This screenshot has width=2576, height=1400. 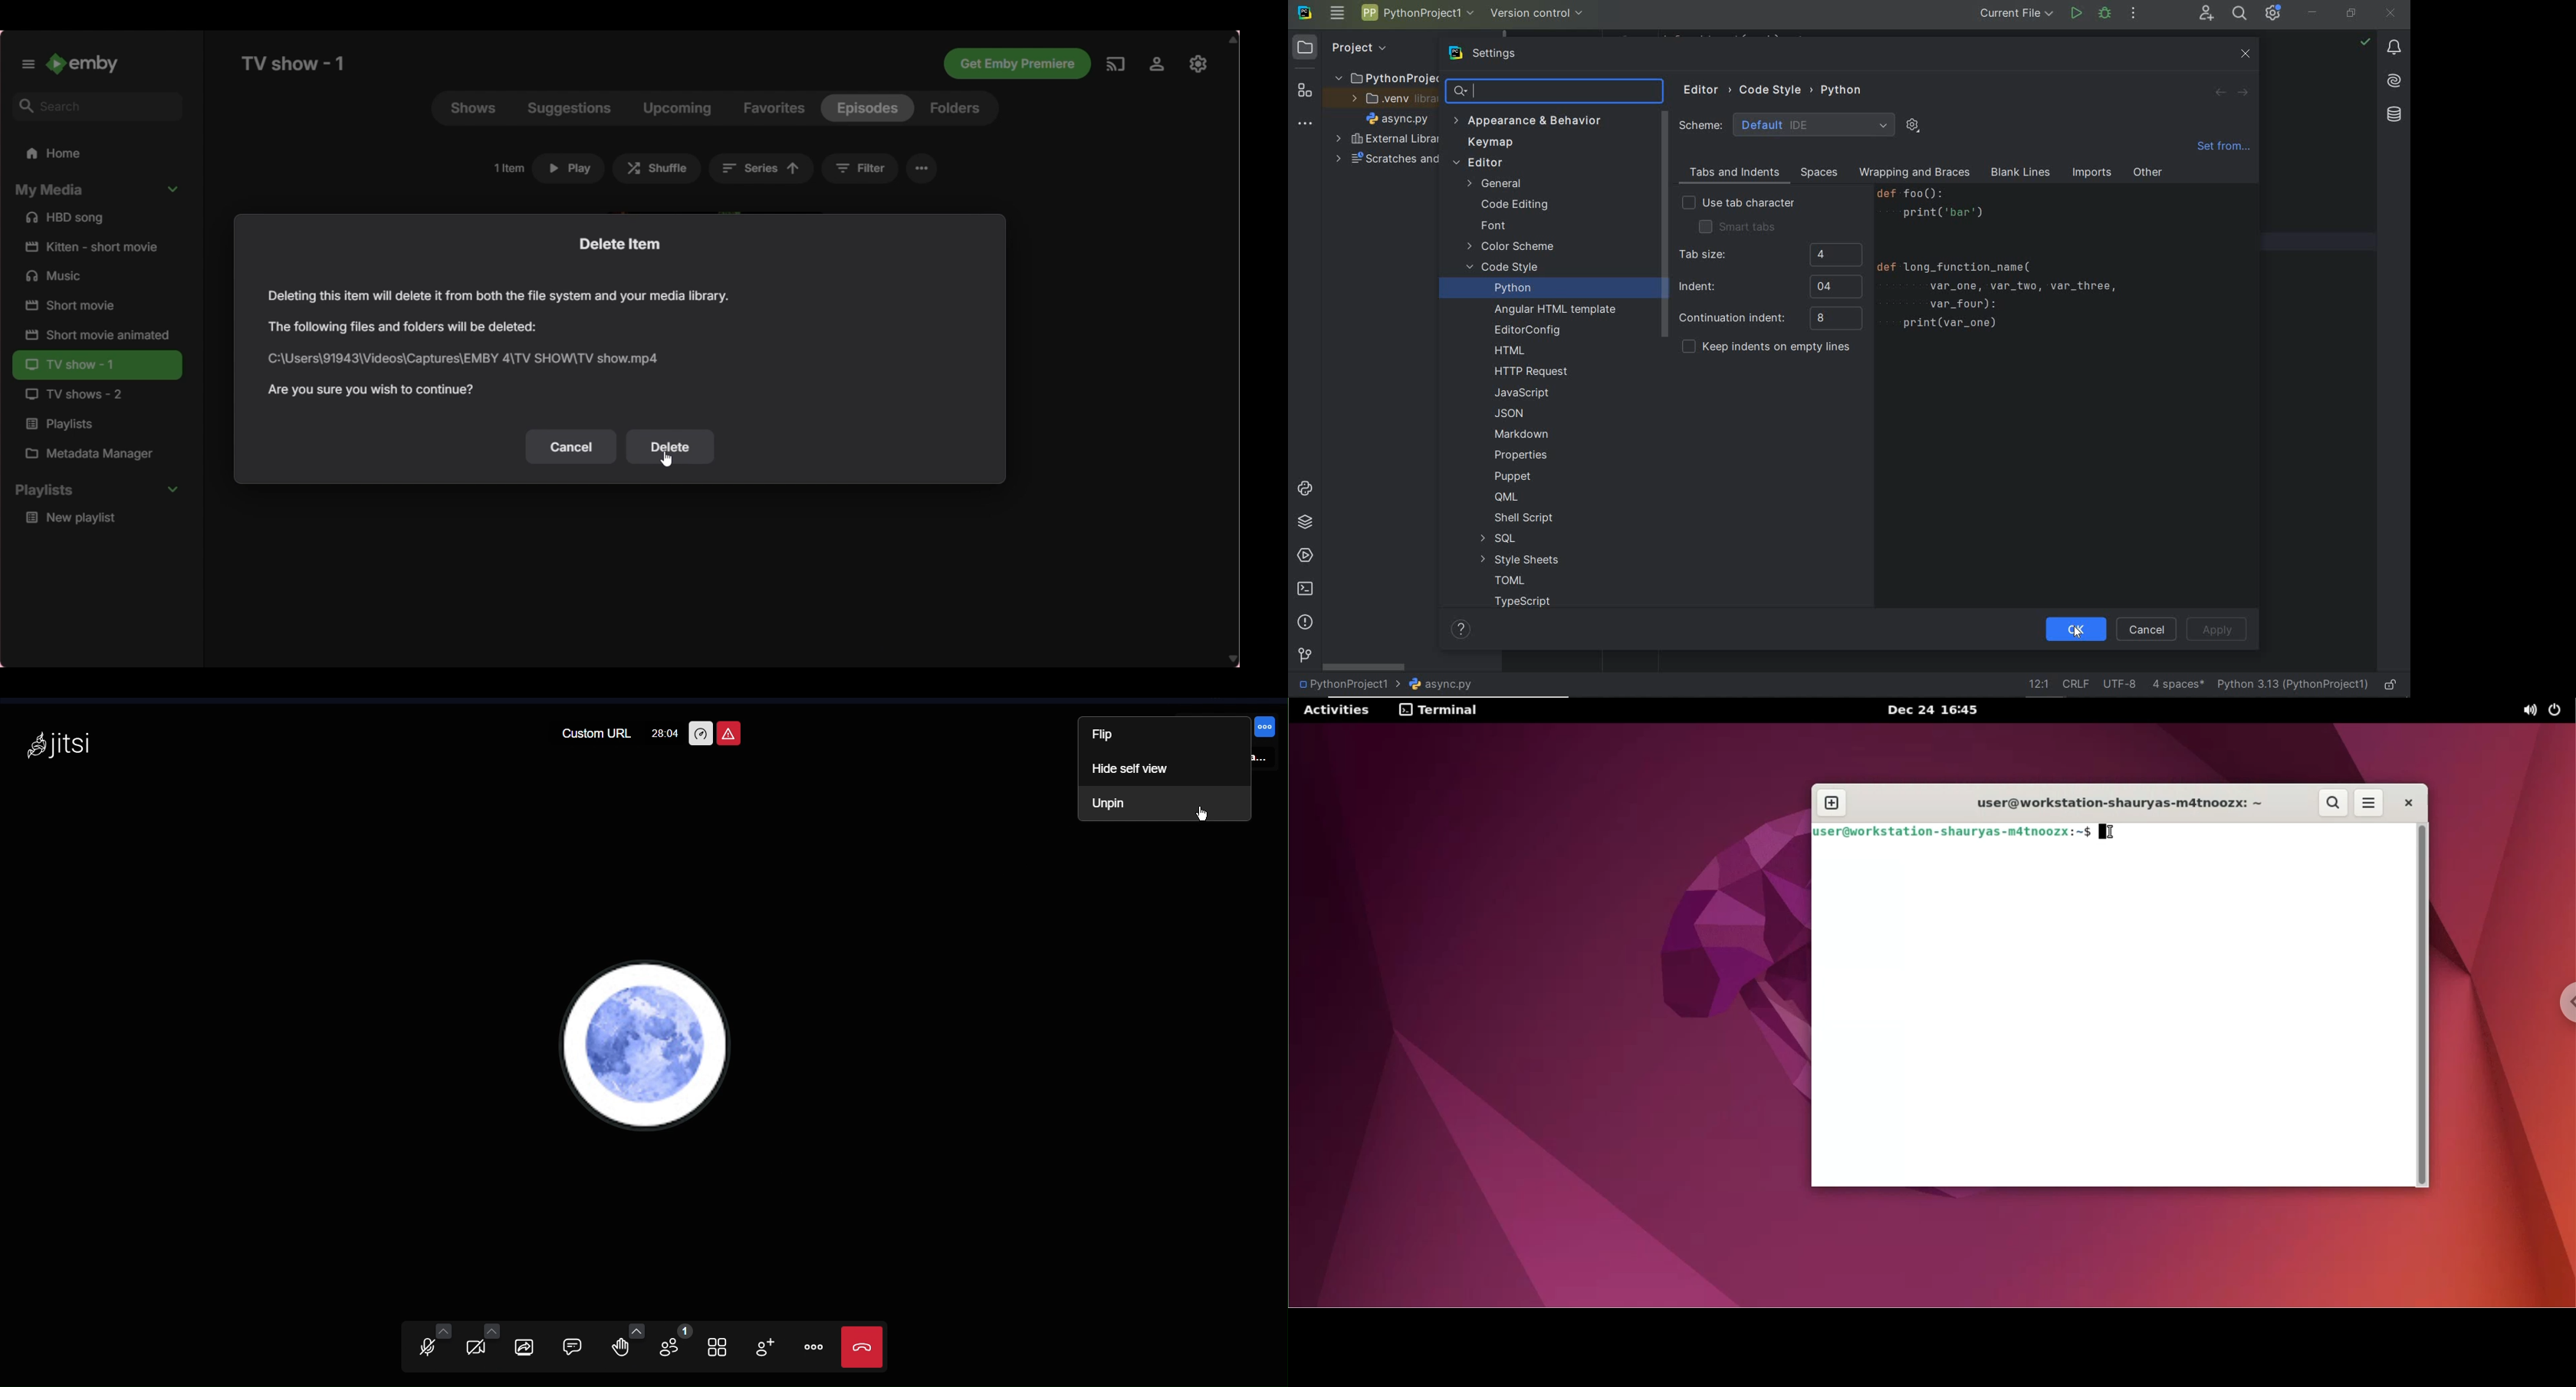 I want to click on Unpin left panel, so click(x=28, y=64).